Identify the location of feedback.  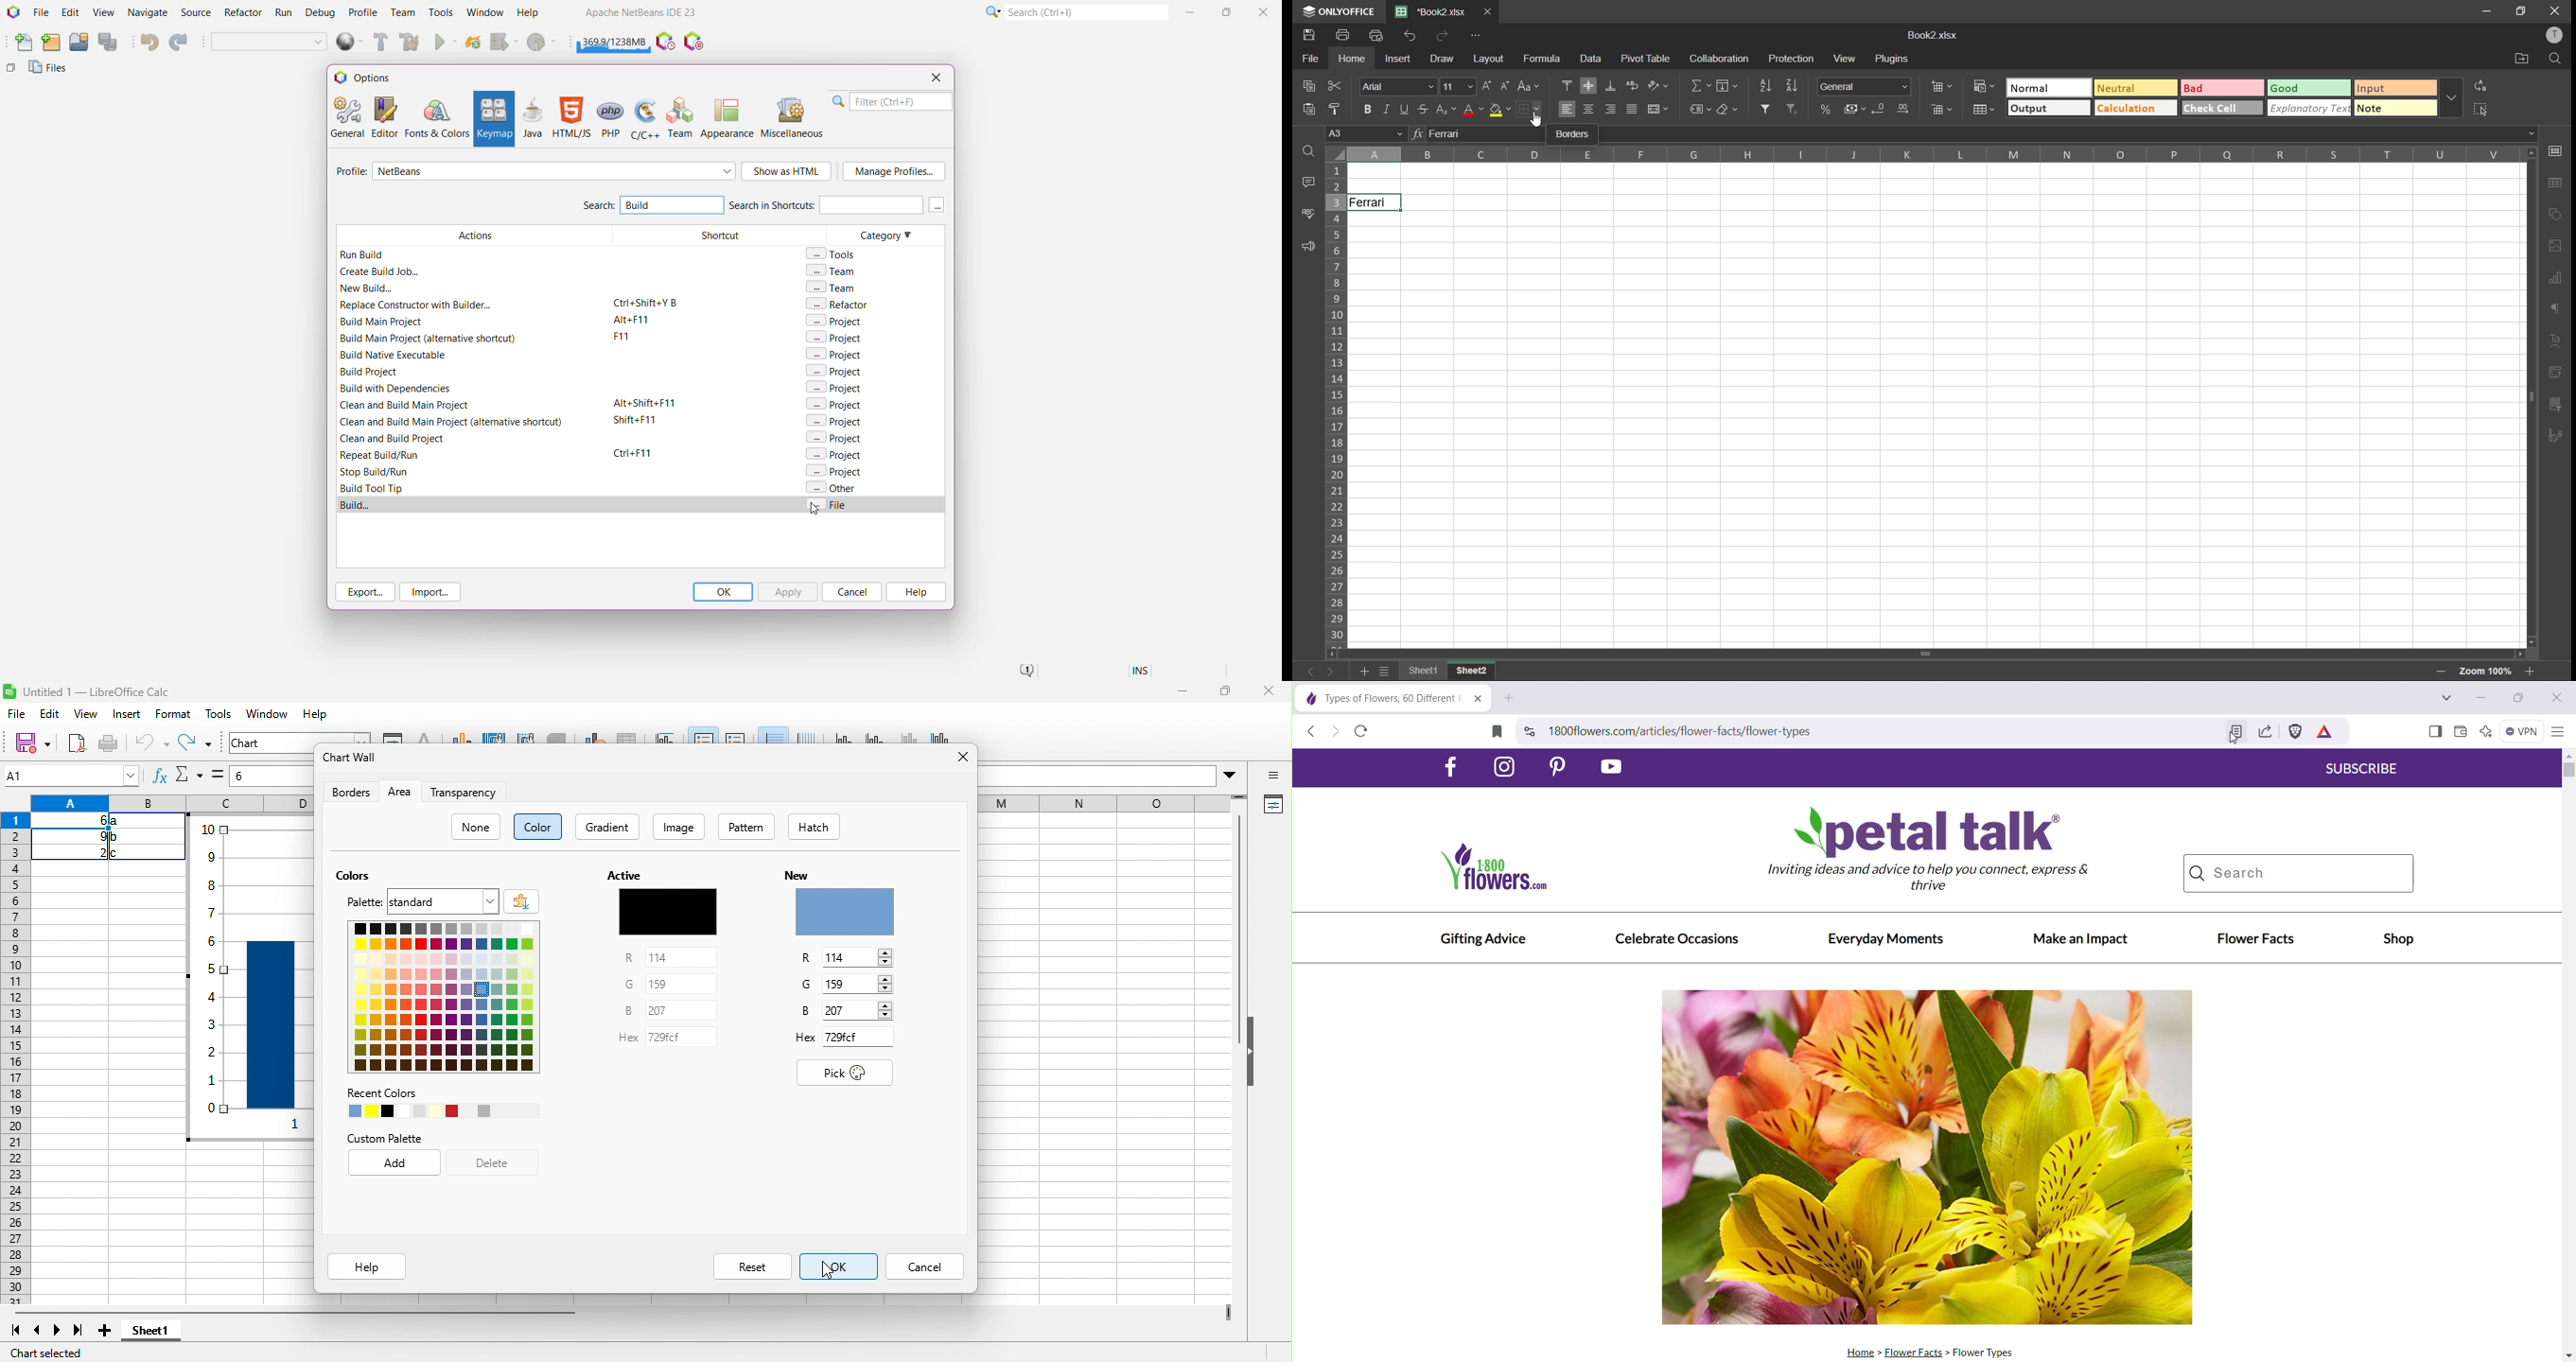
(1310, 247).